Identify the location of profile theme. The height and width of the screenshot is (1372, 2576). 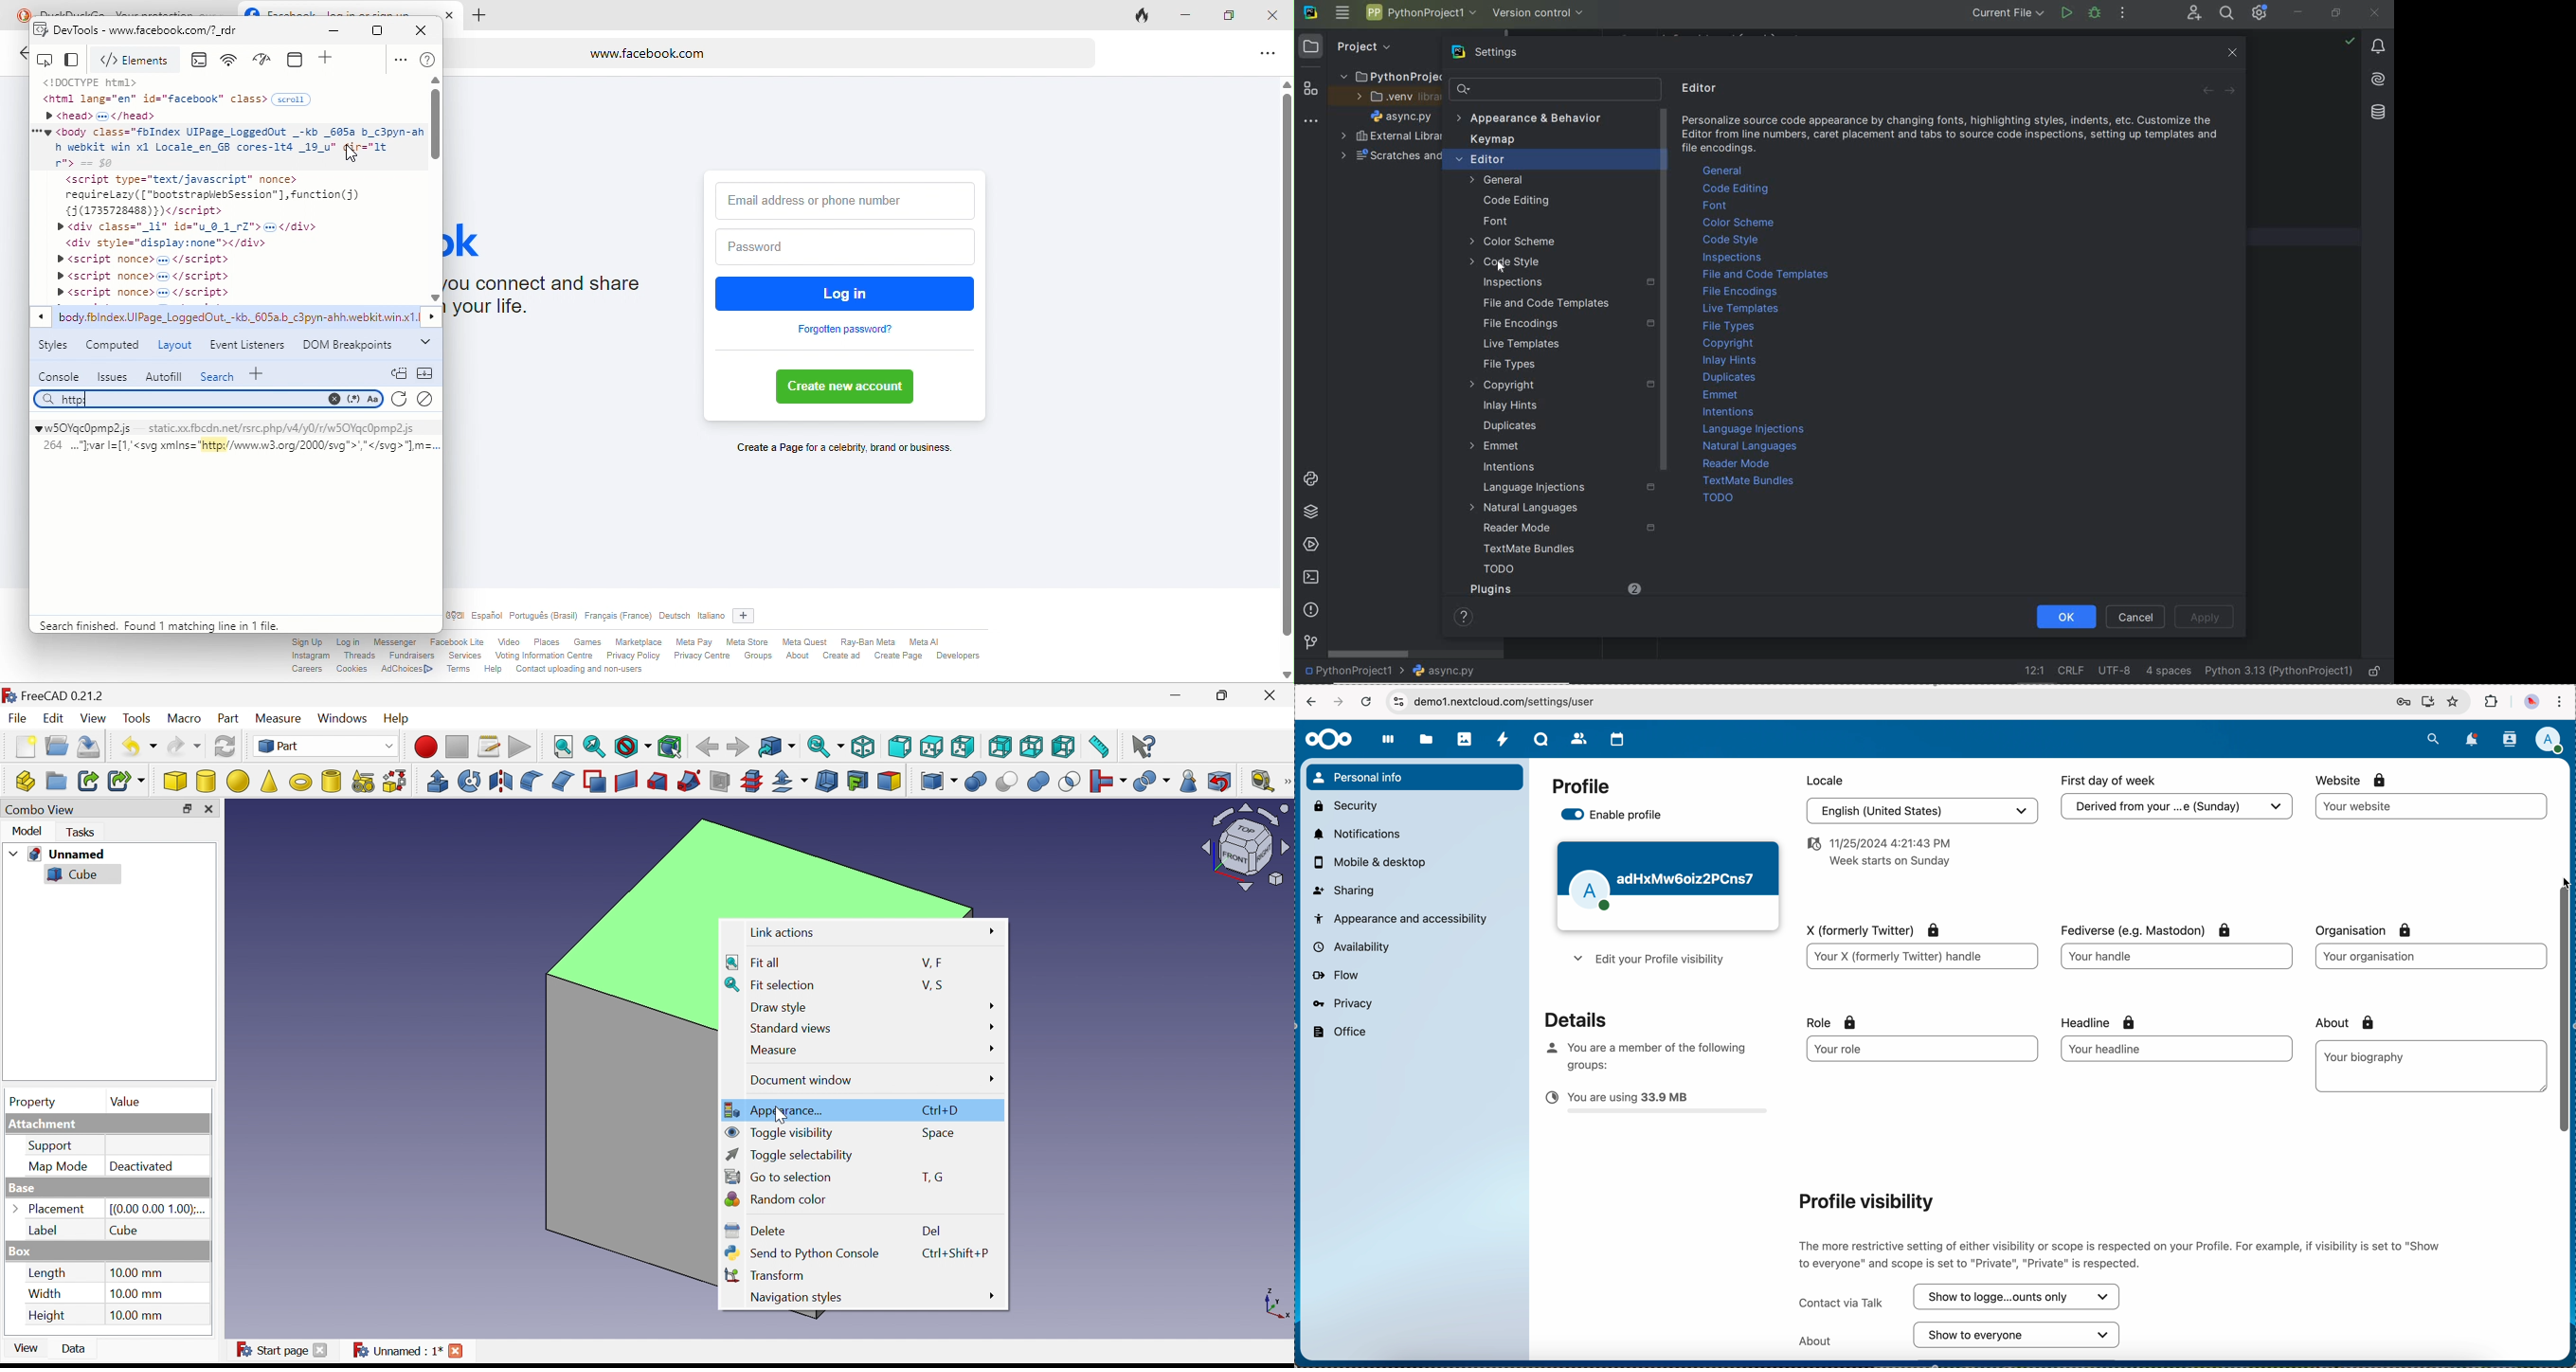
(1667, 887).